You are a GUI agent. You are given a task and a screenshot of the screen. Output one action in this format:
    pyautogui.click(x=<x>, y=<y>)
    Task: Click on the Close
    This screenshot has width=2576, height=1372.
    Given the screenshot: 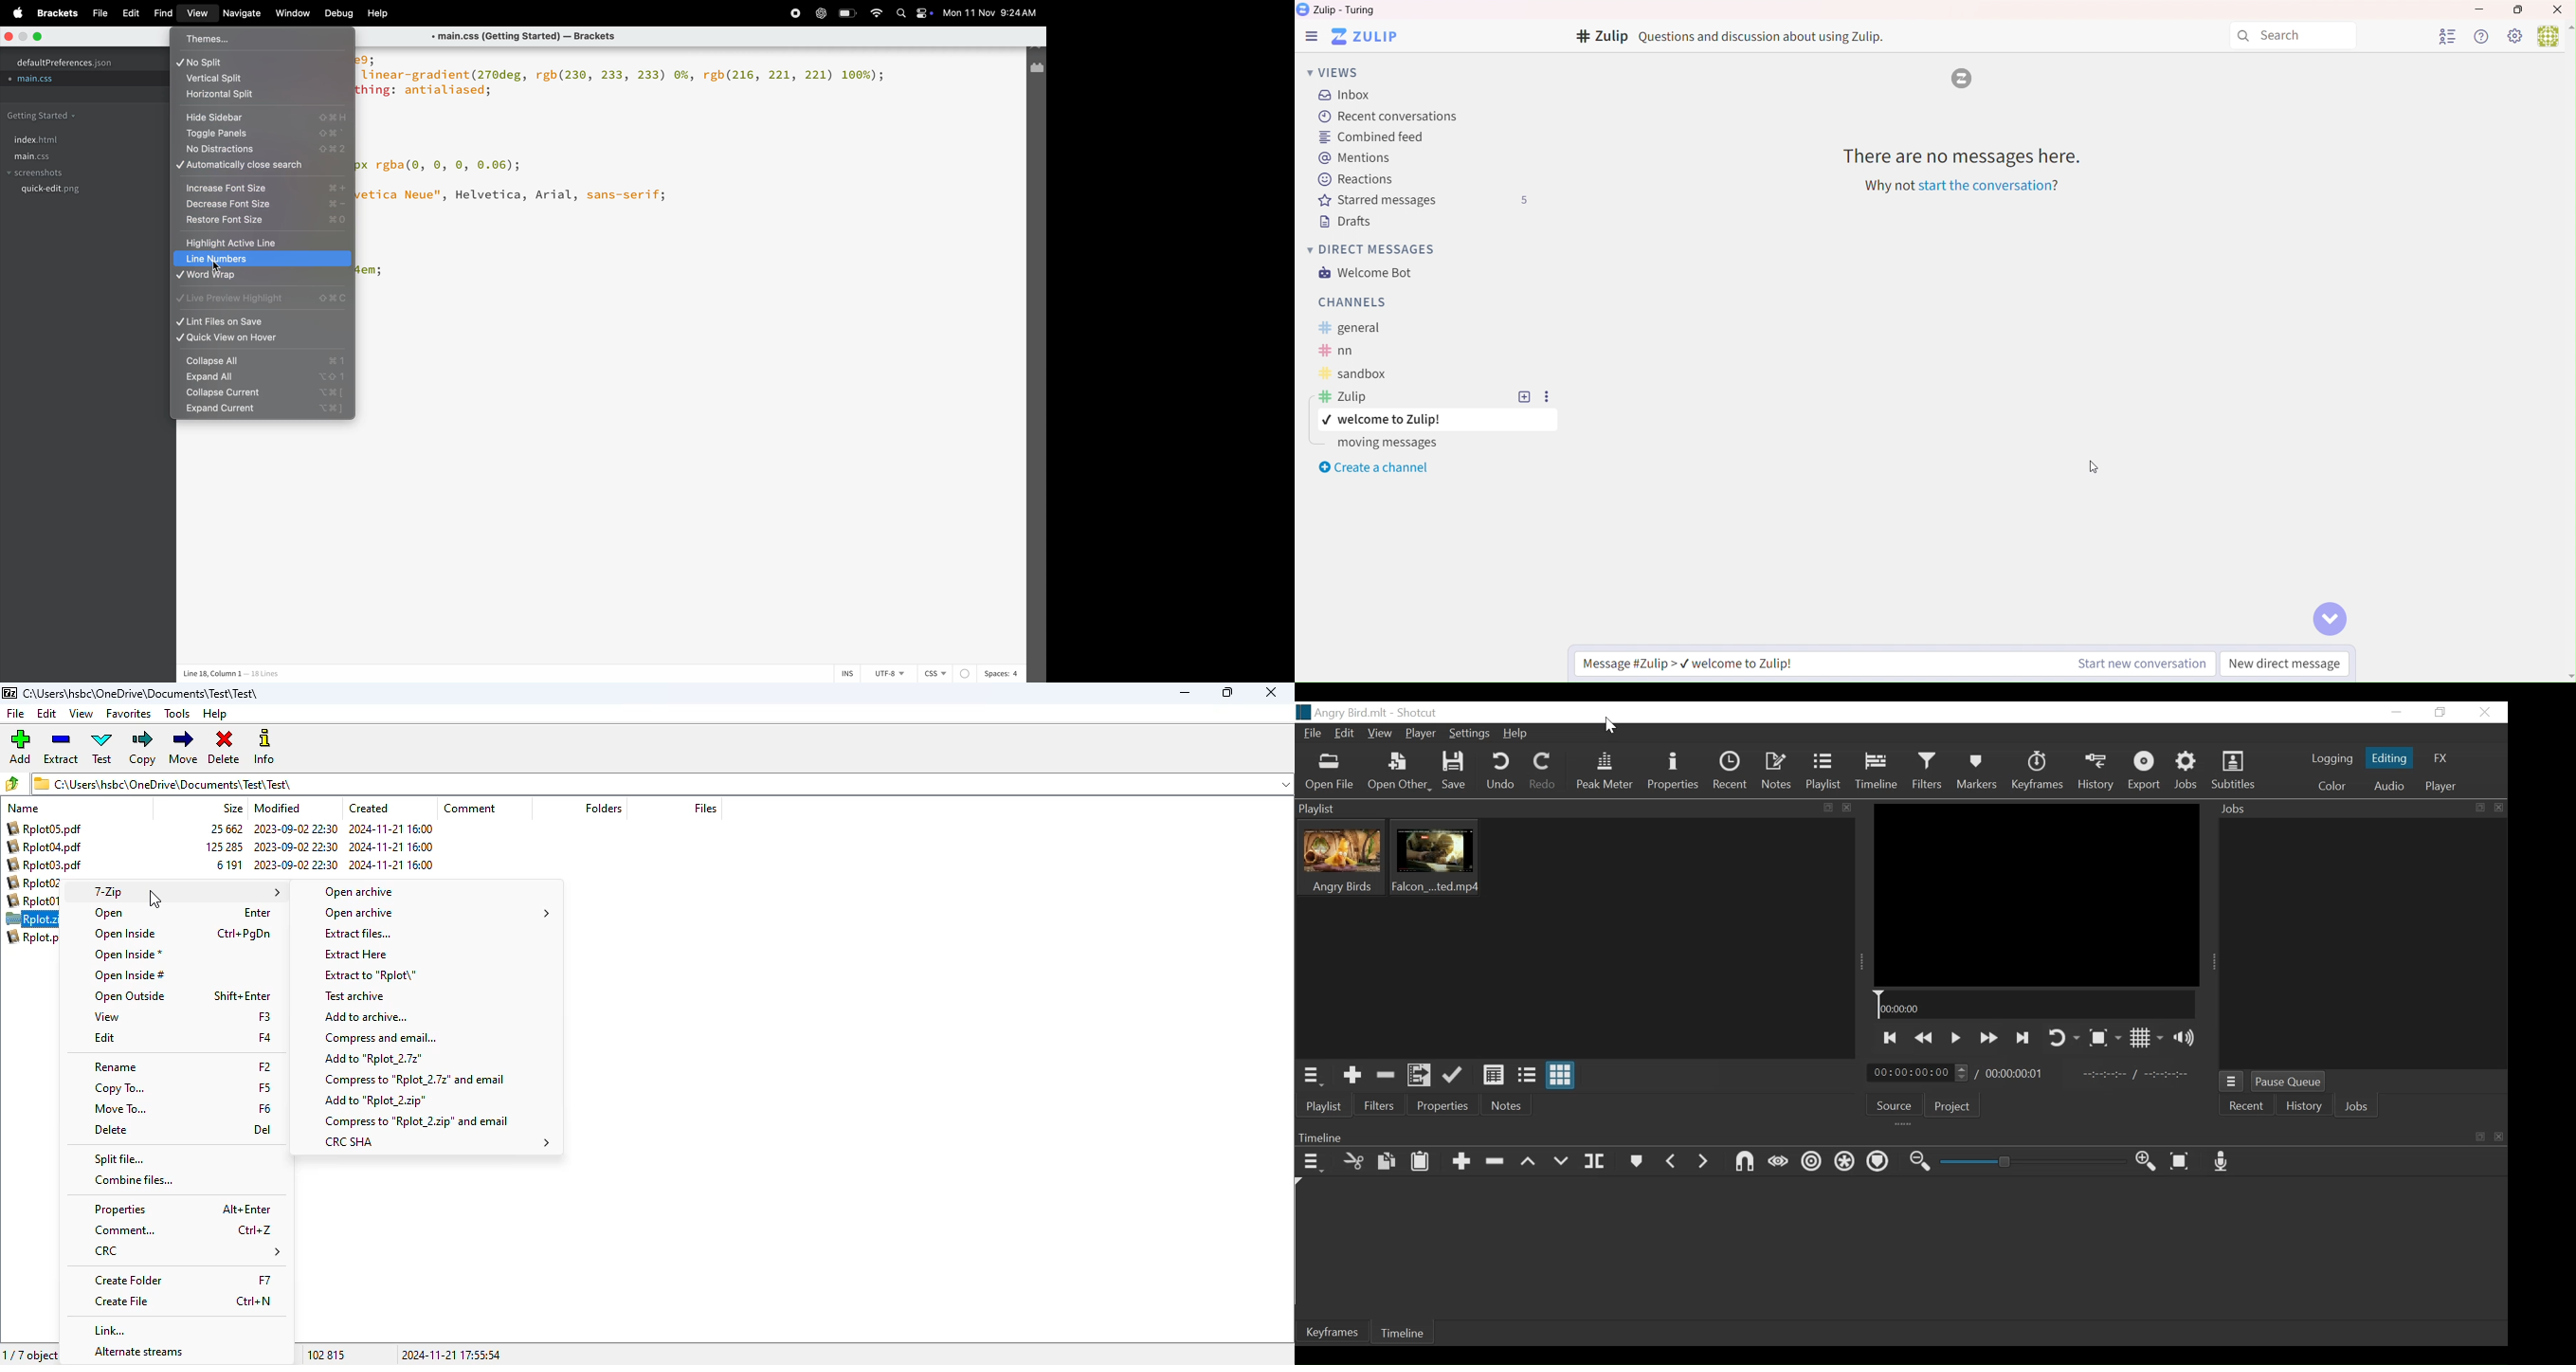 What is the action you would take?
    pyautogui.click(x=2557, y=10)
    